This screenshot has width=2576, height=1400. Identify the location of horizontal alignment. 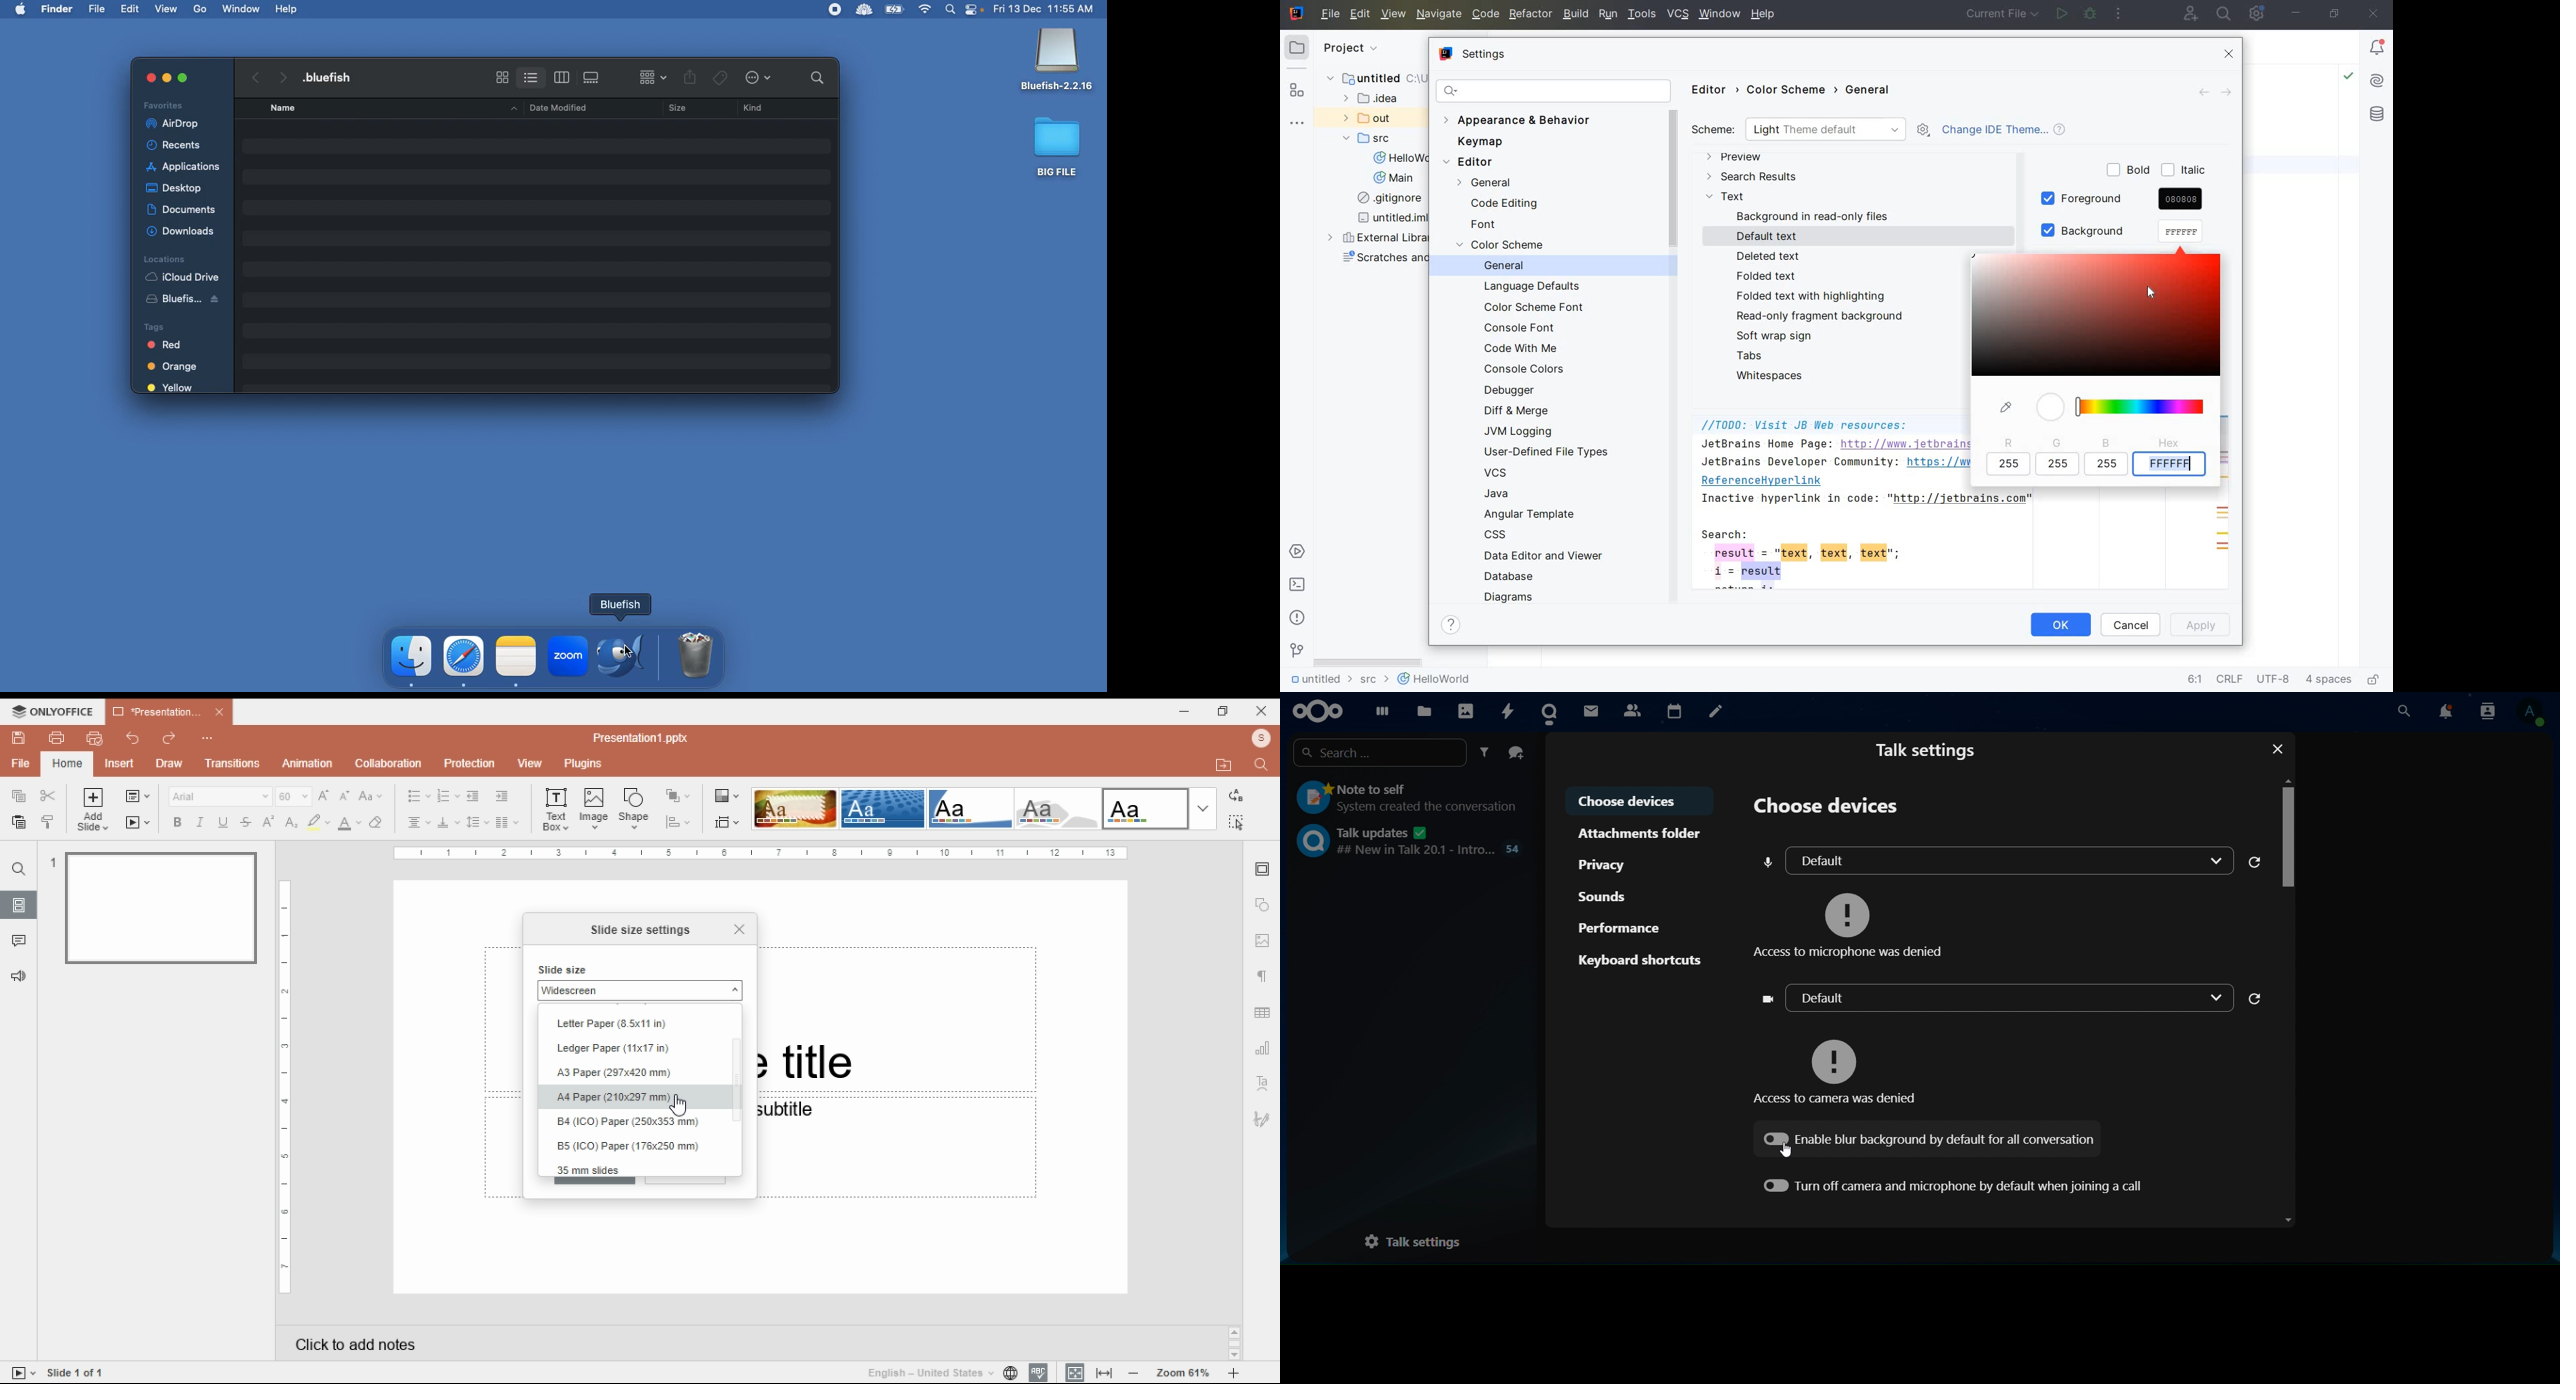
(417, 824).